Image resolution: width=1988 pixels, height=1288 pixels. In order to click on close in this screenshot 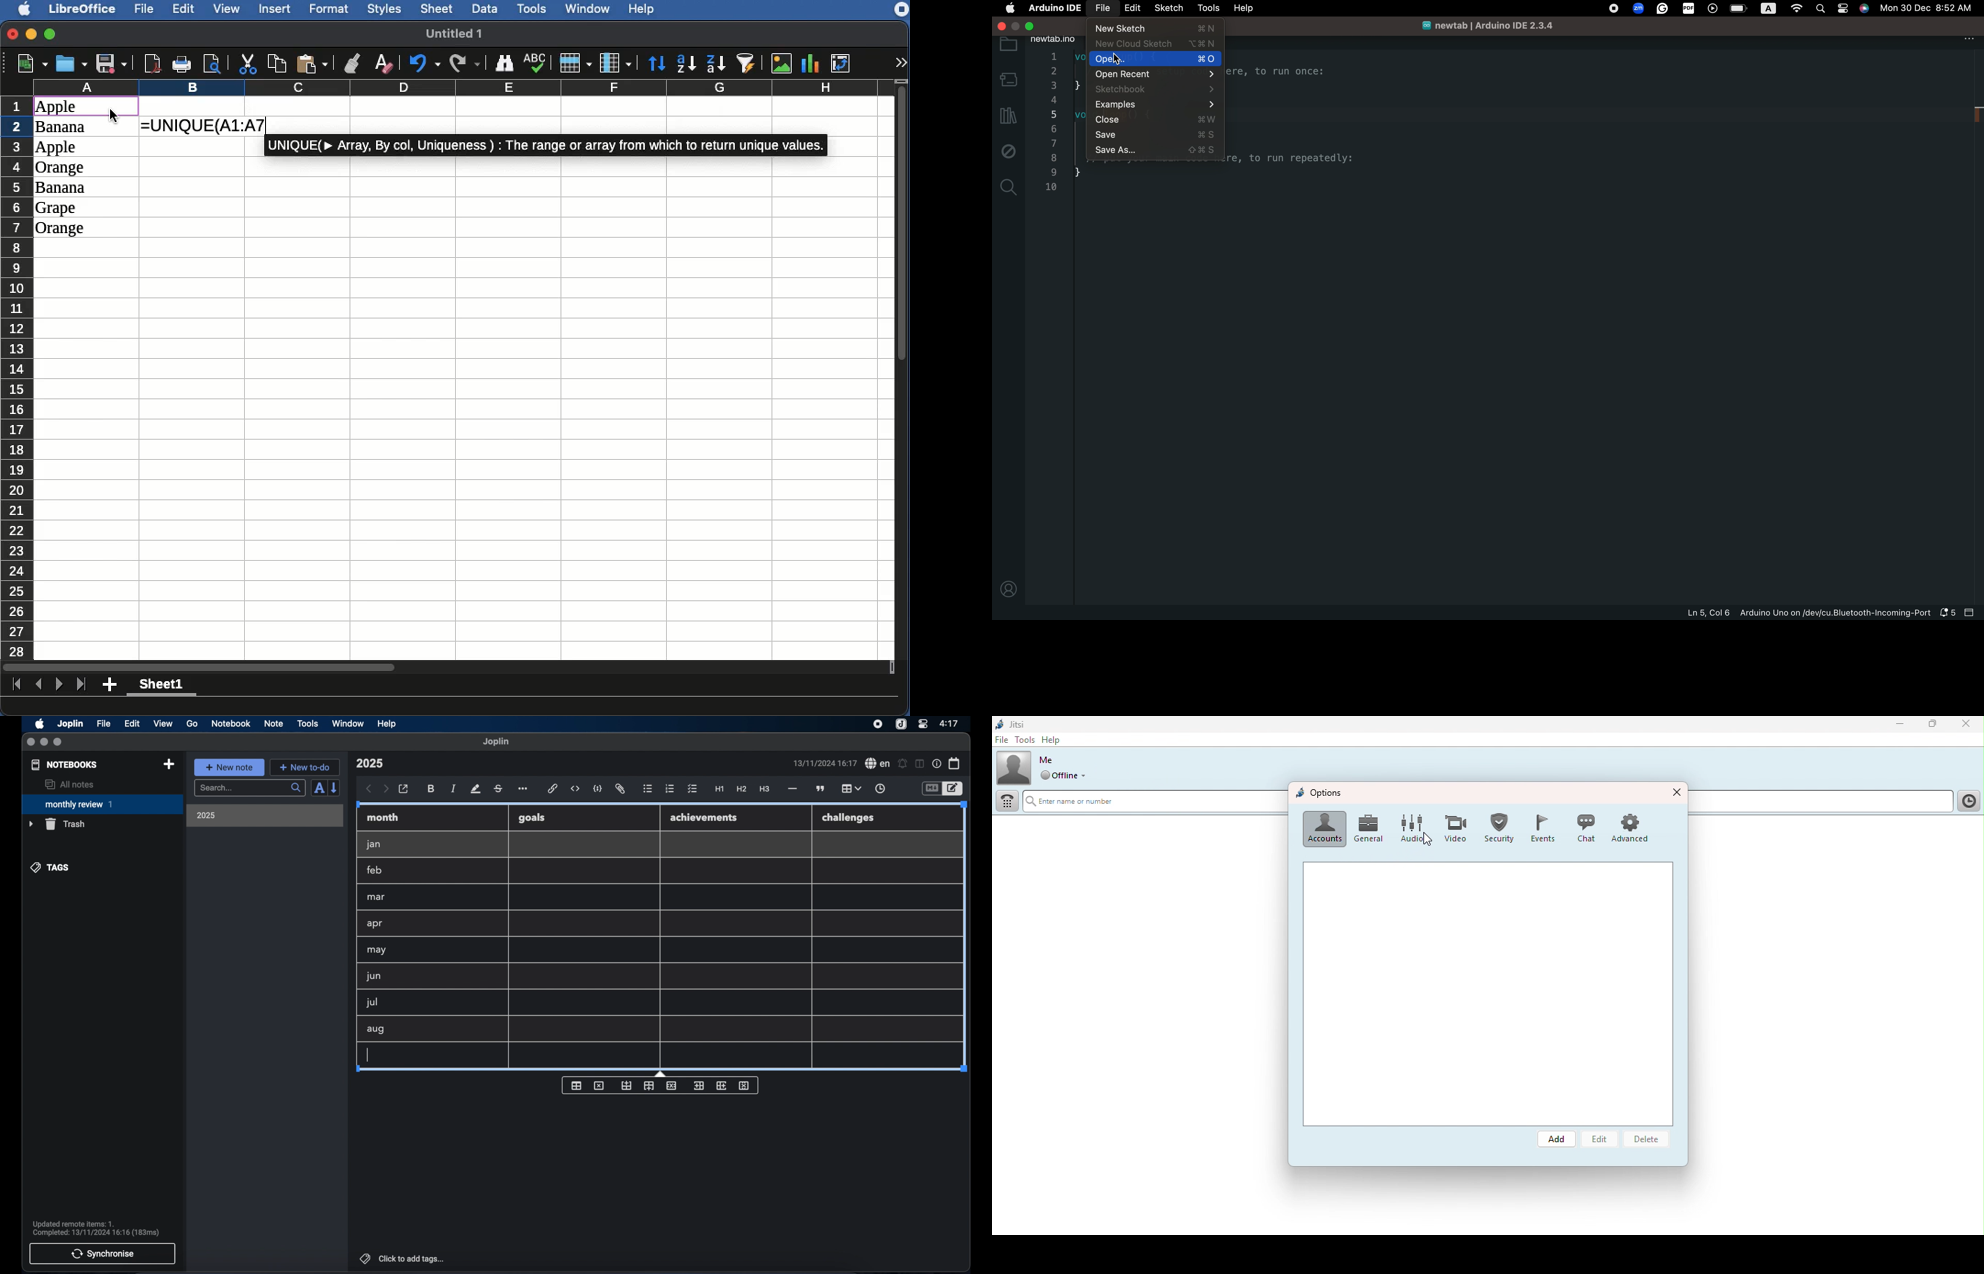, I will do `click(30, 742)`.